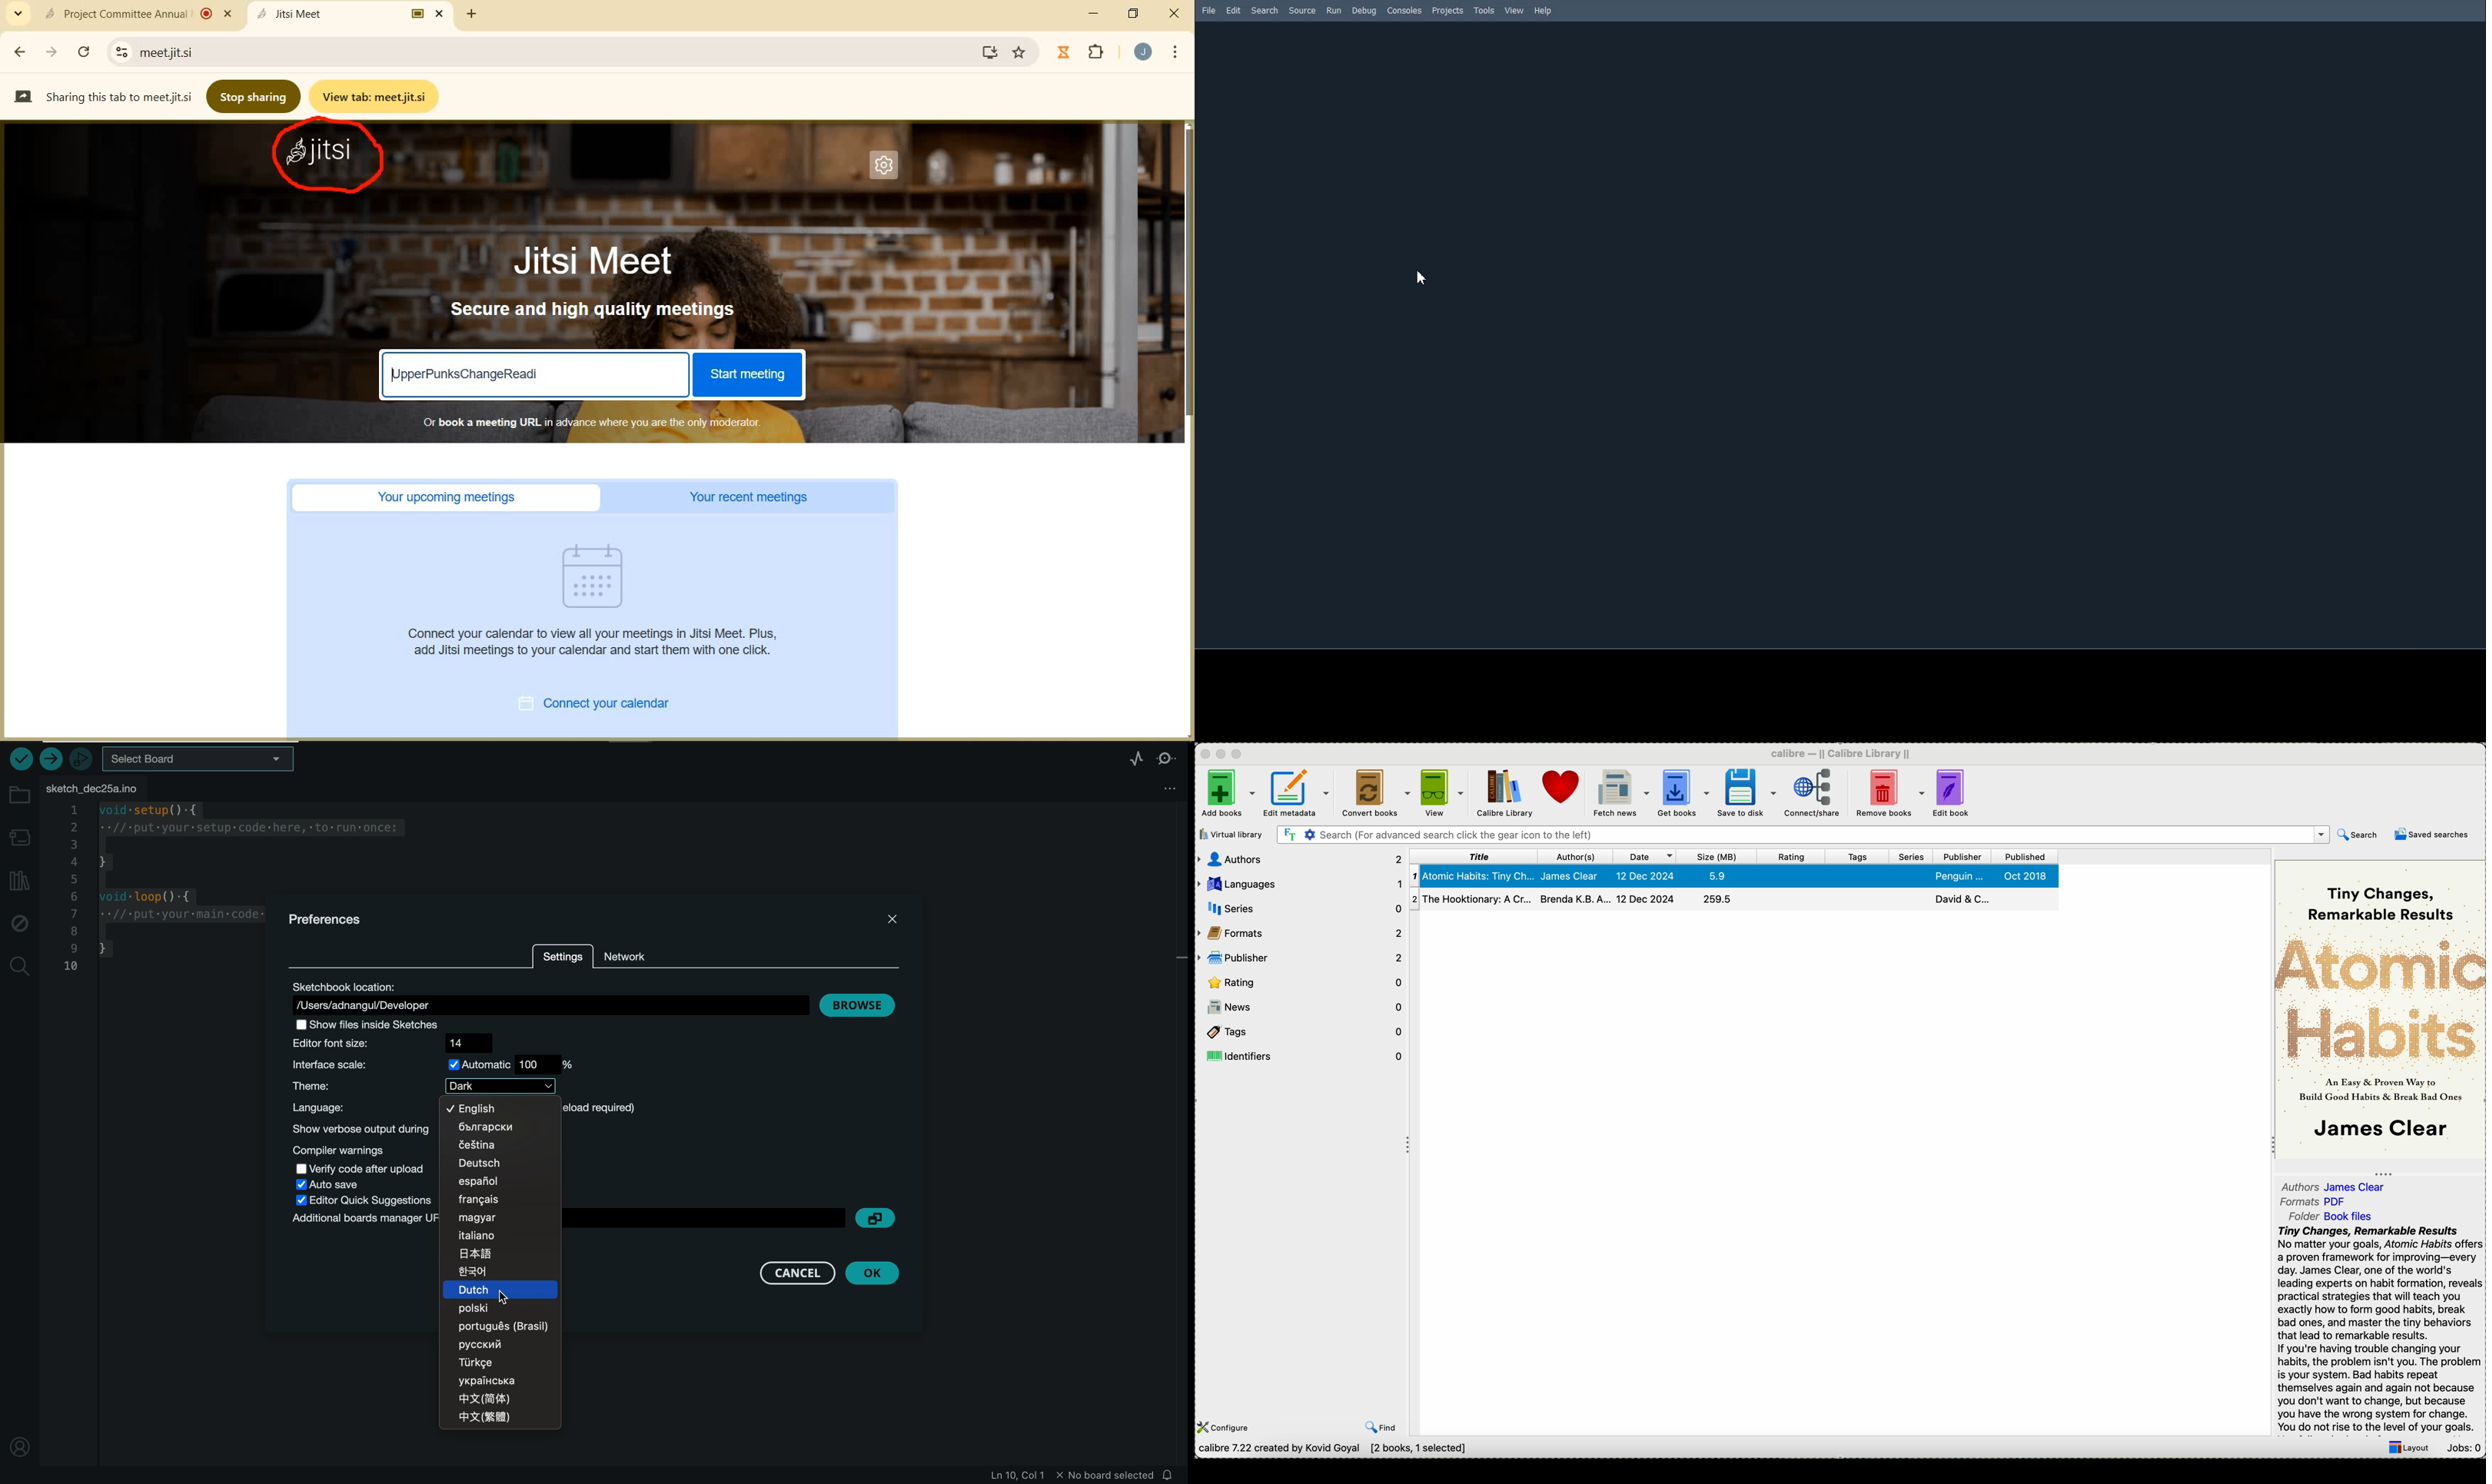  Describe the element at coordinates (472, 14) in the screenshot. I see `ADD NEW TAB` at that location.